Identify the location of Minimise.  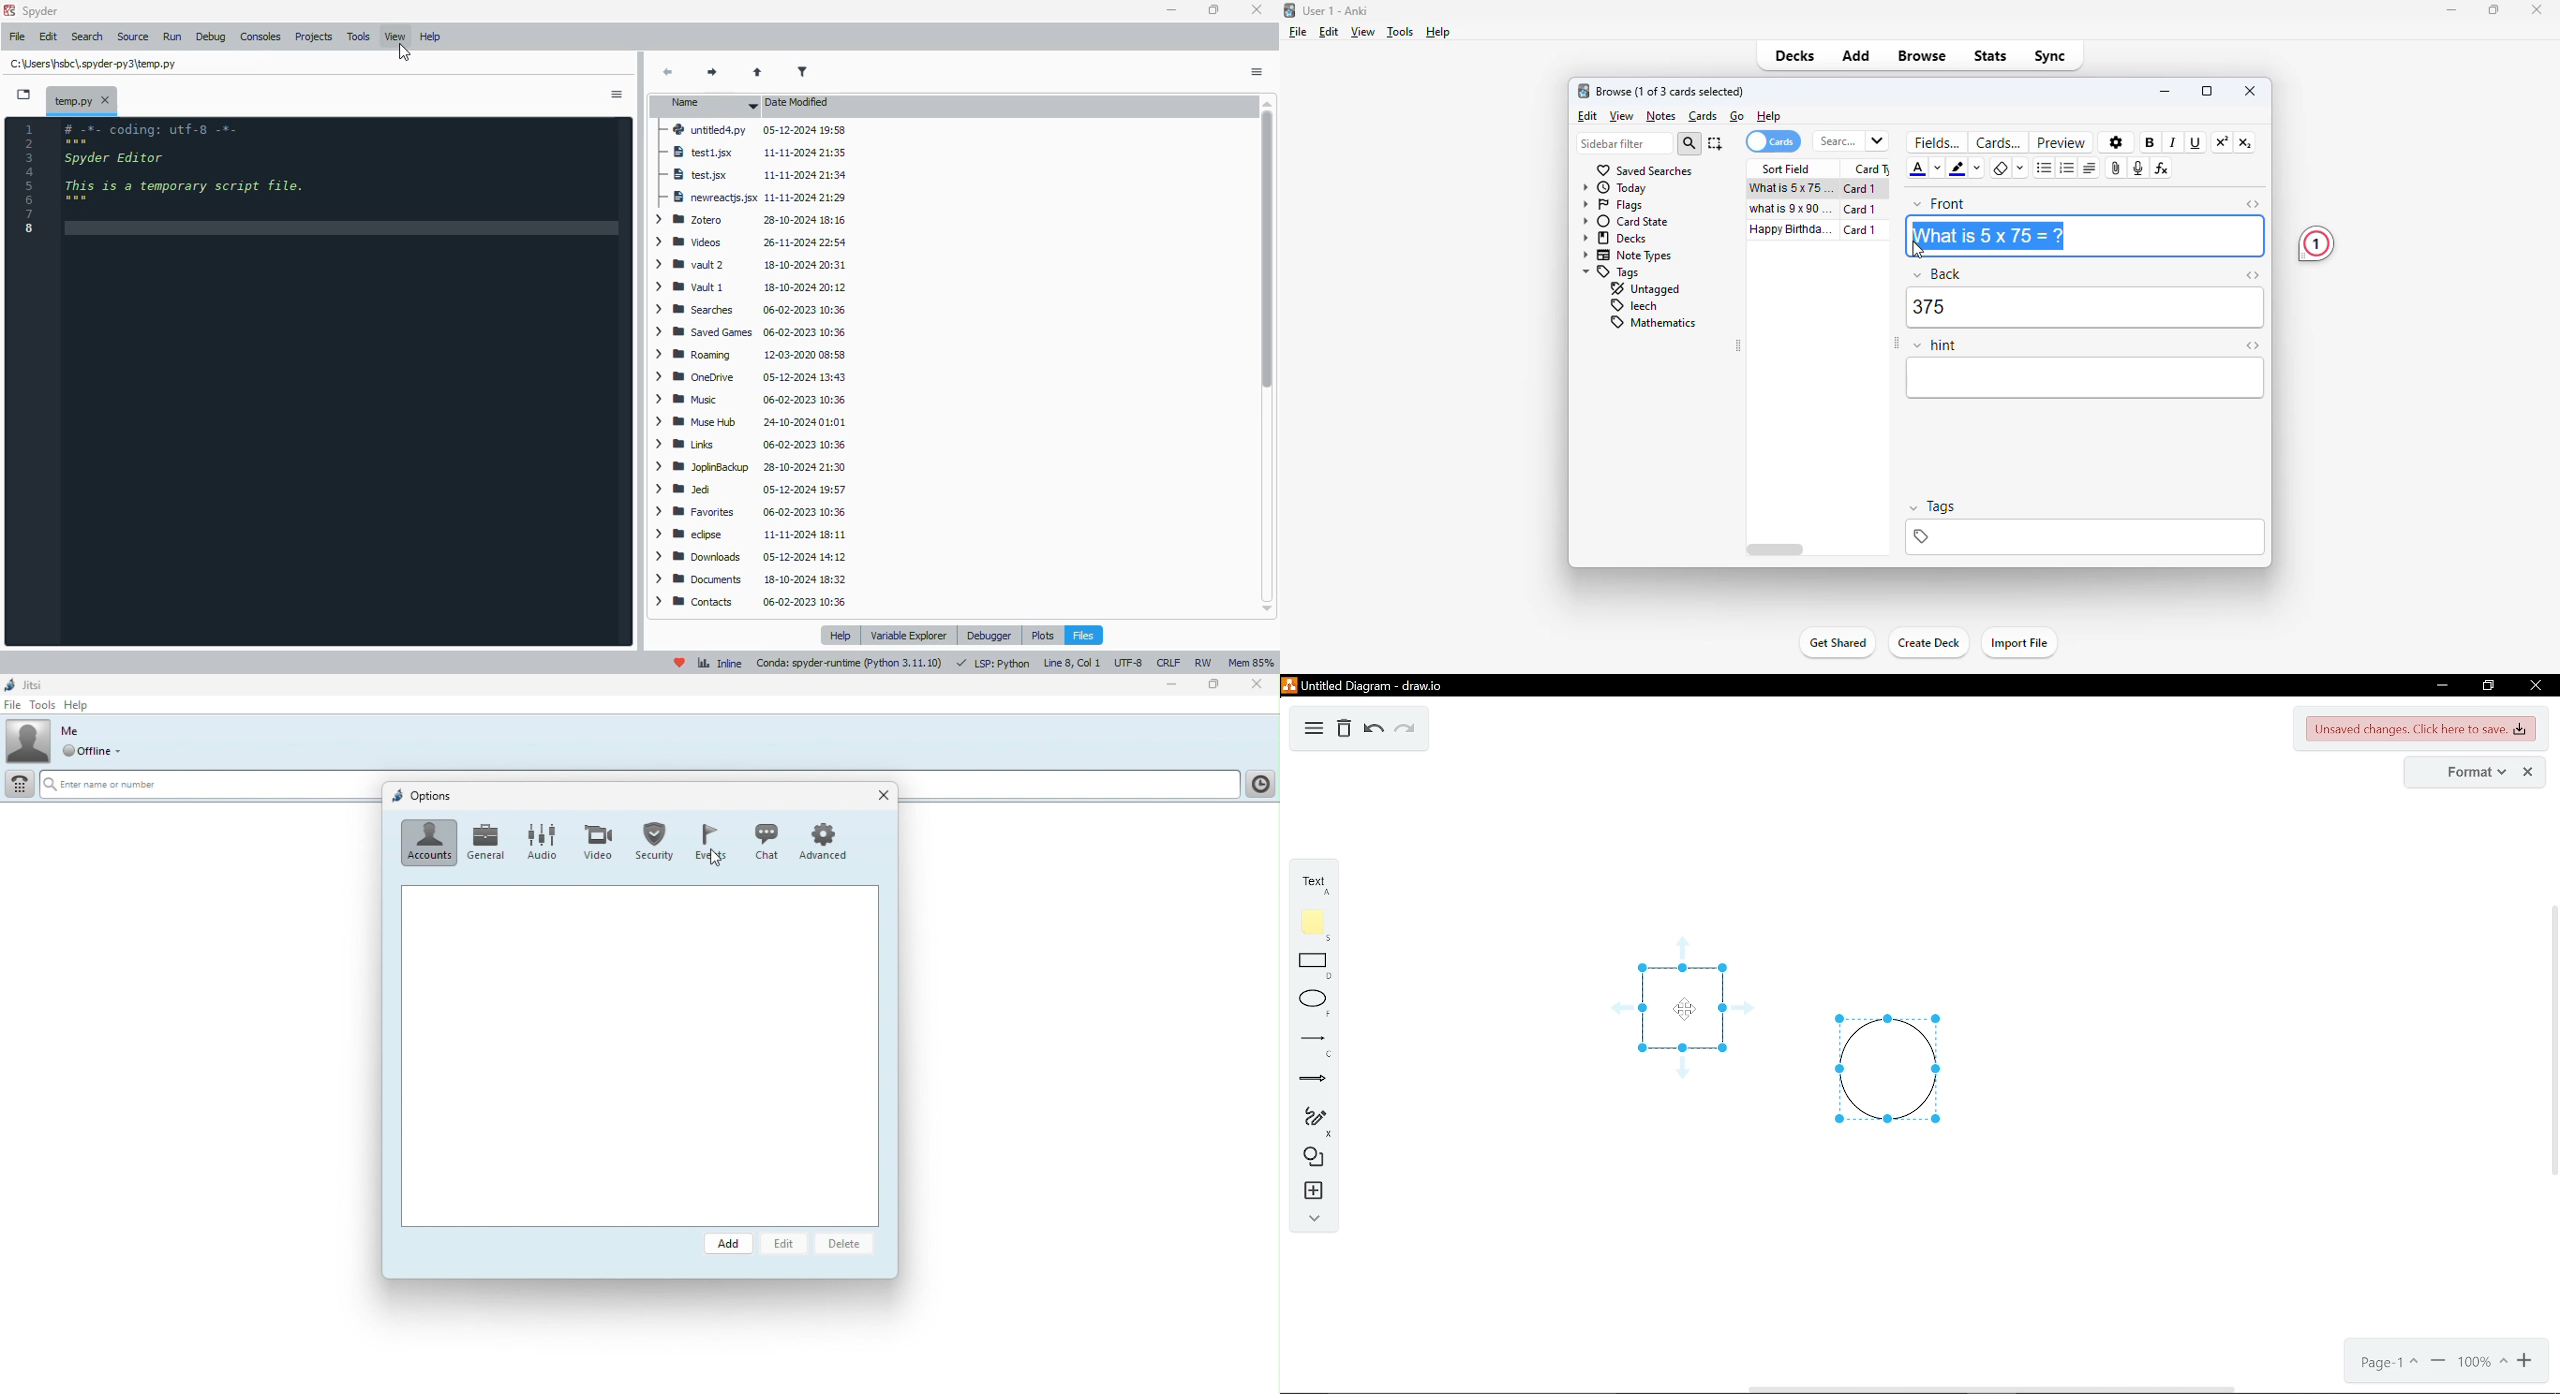
(1176, 686).